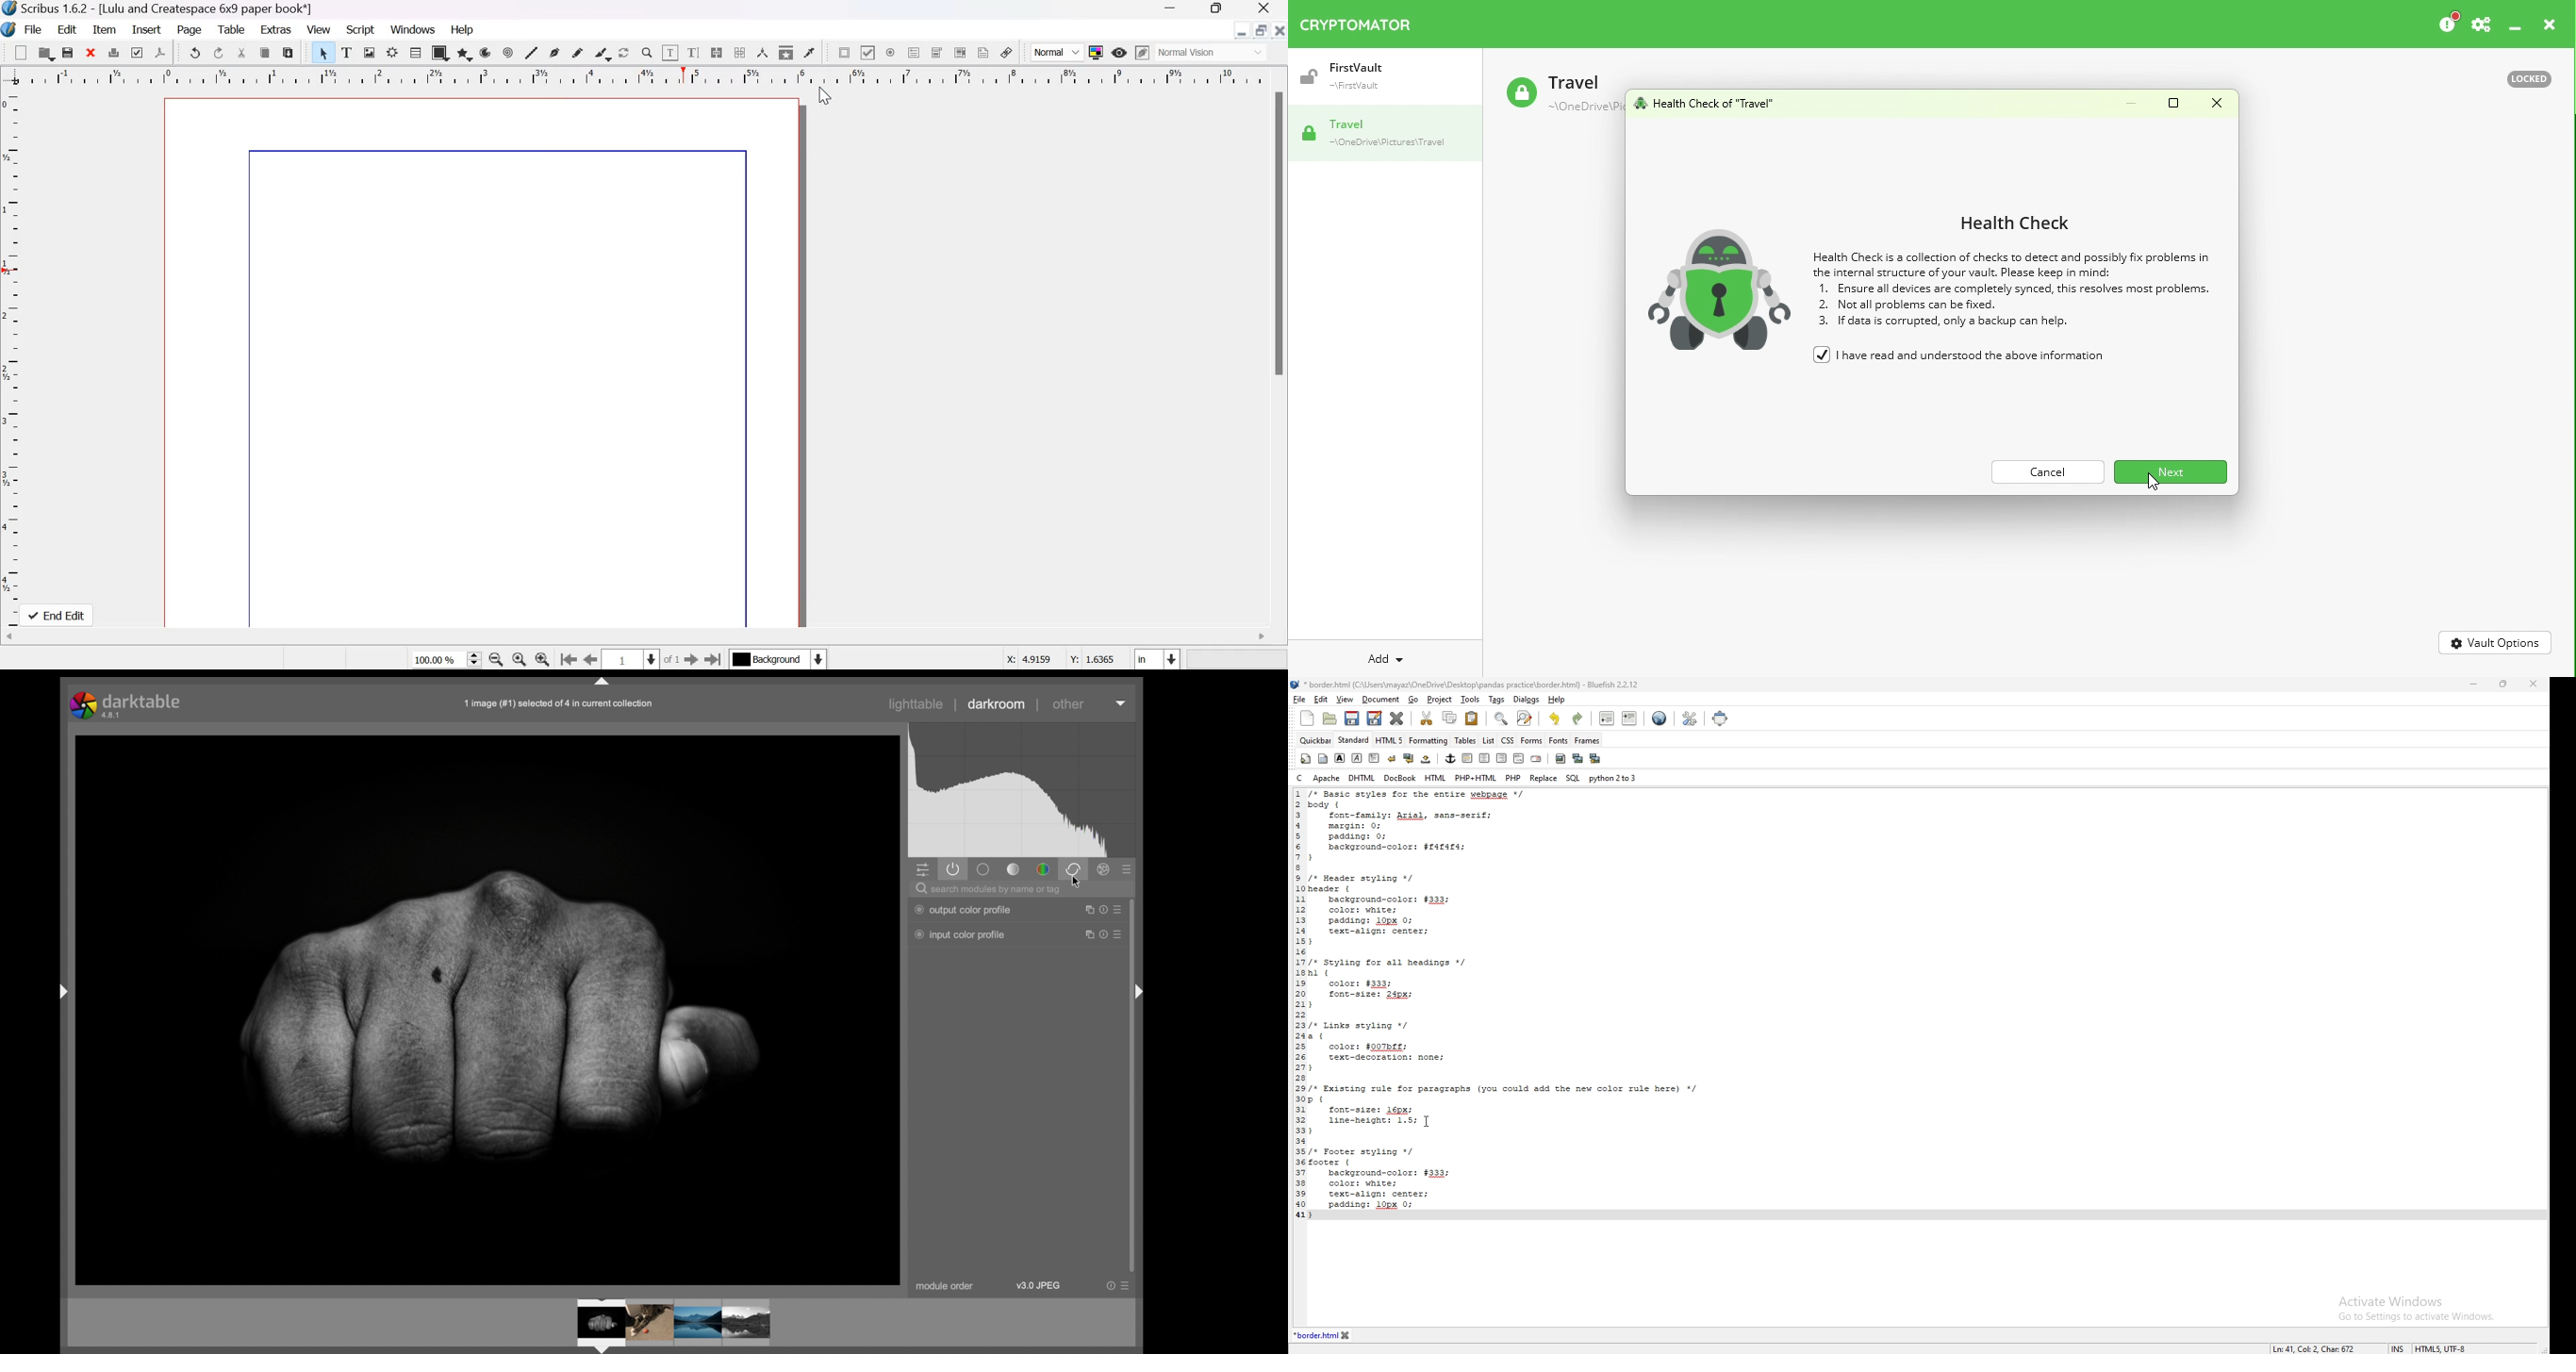 This screenshot has height=1372, width=2576. I want to click on photos preview, so click(674, 1324).